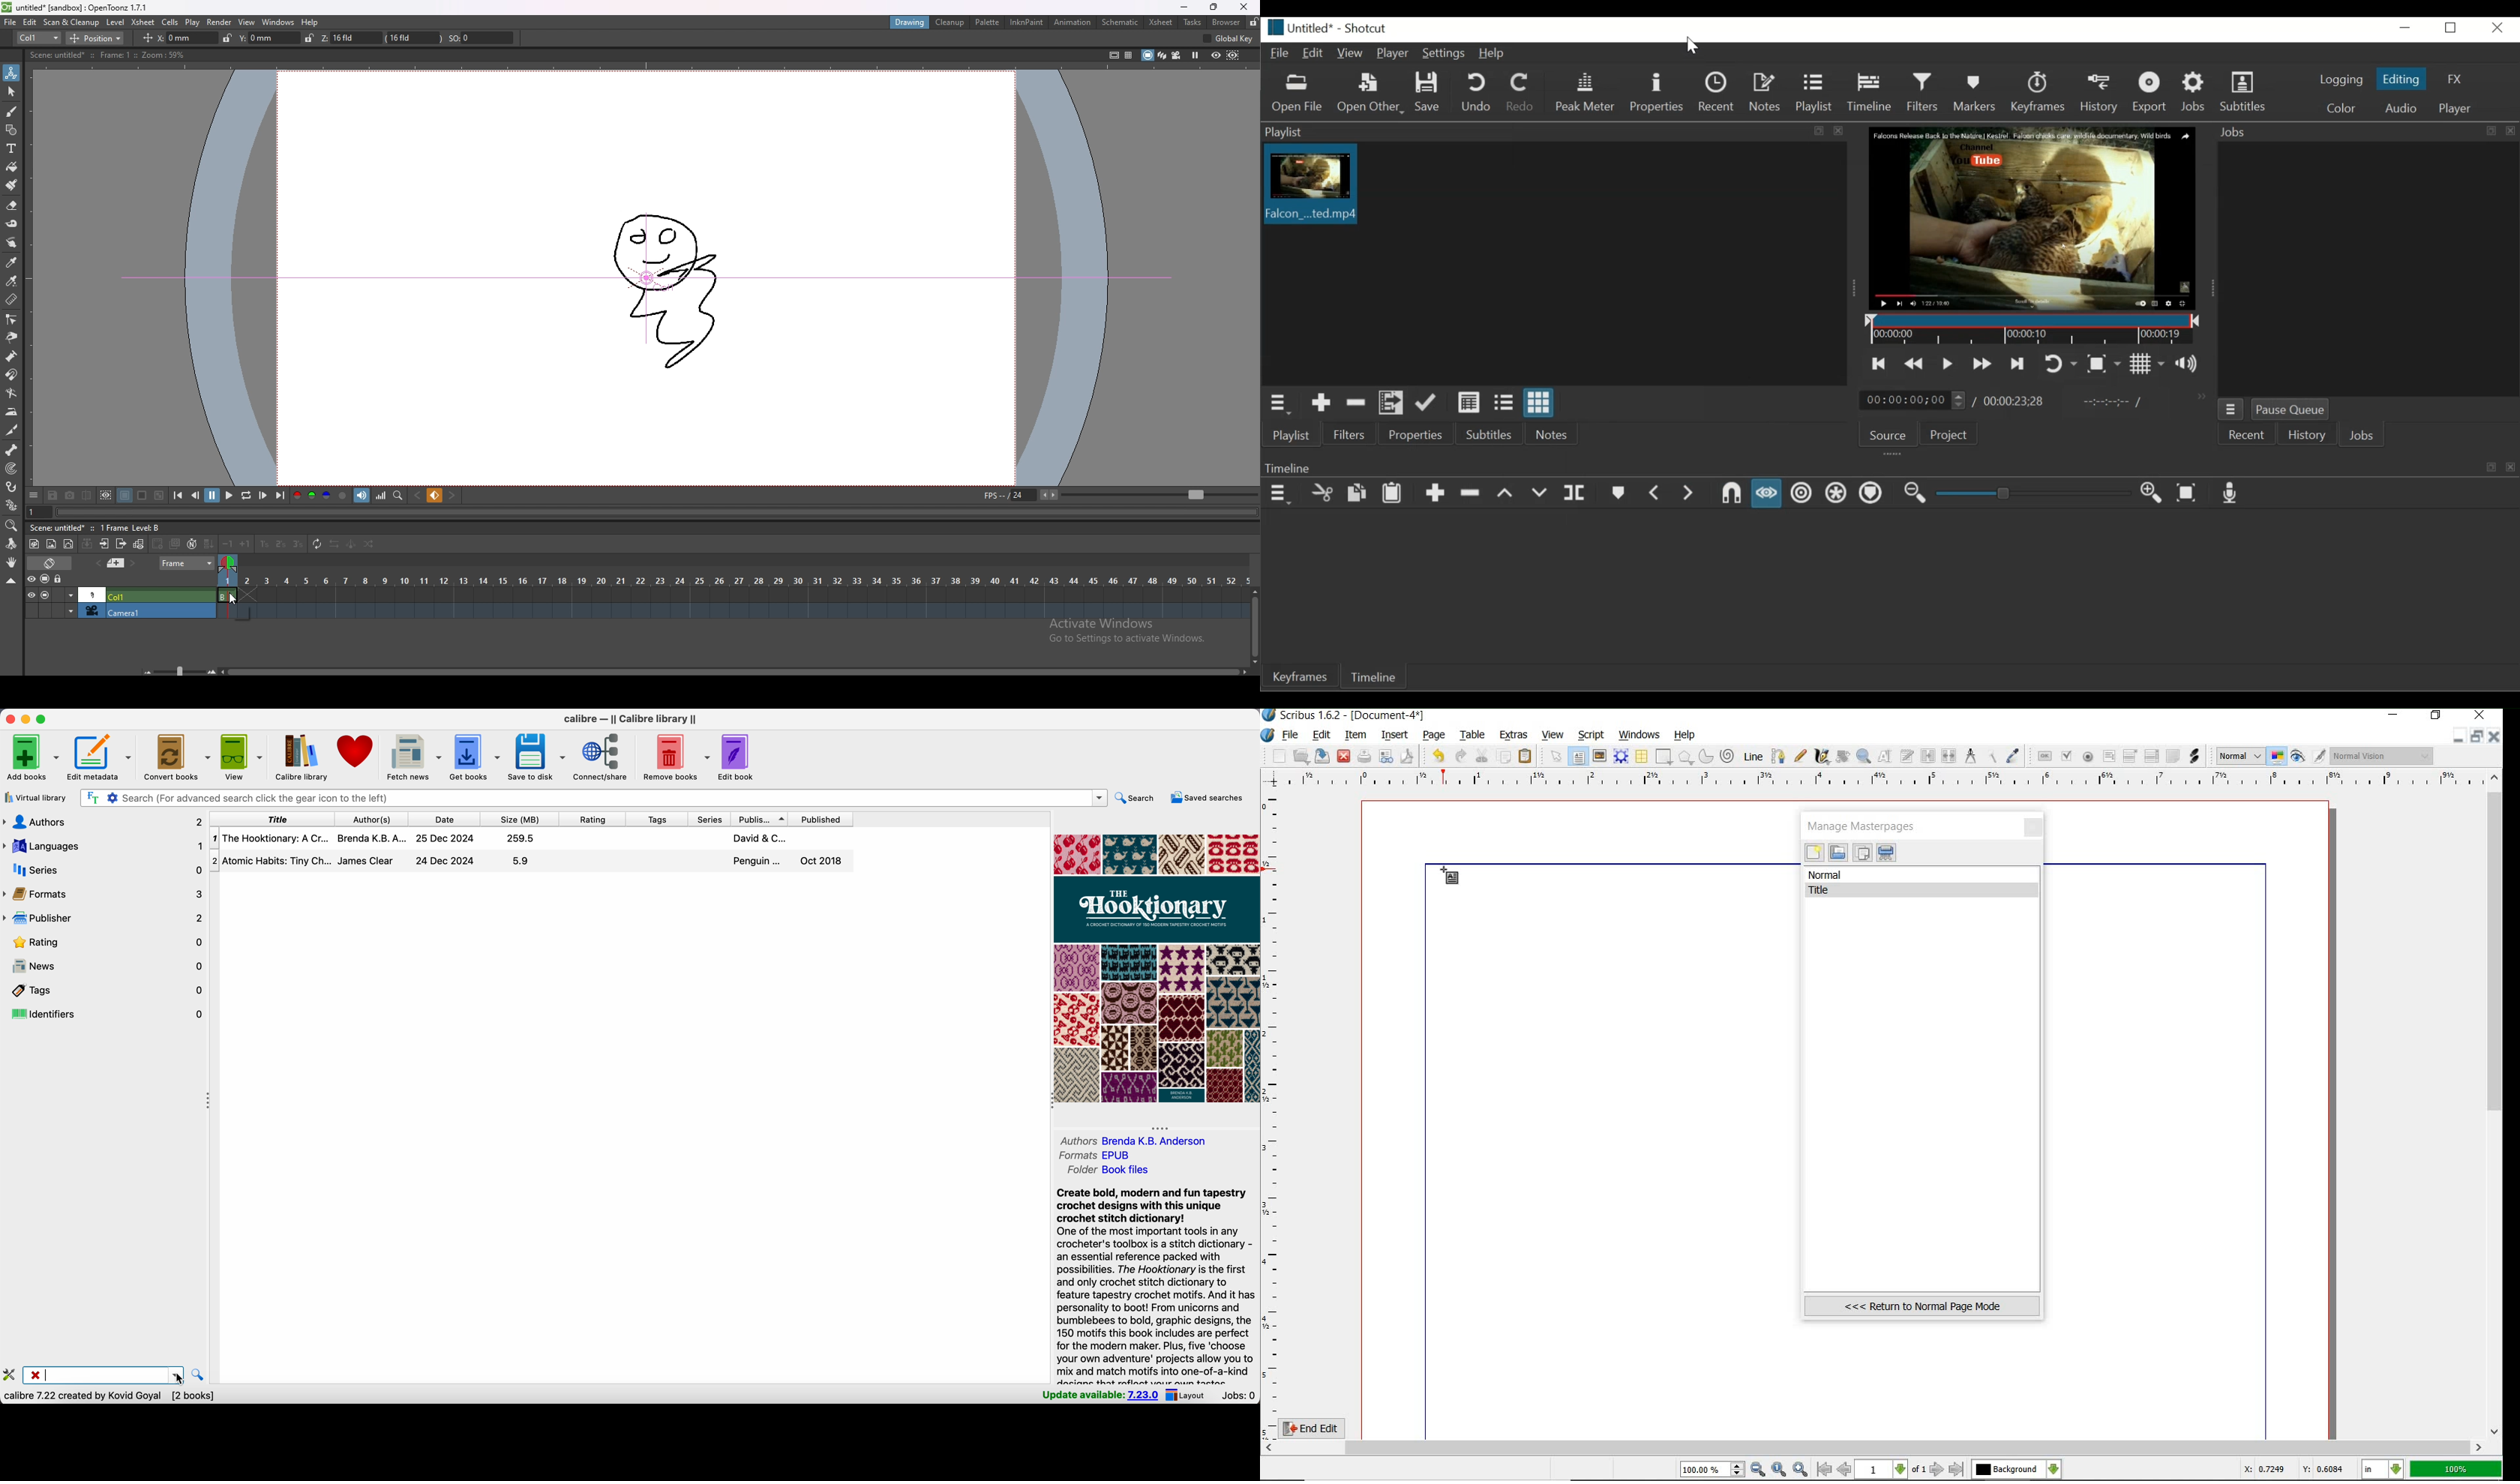 The width and height of the screenshot is (2520, 1484). I want to click on Normal, so click(2239, 756).